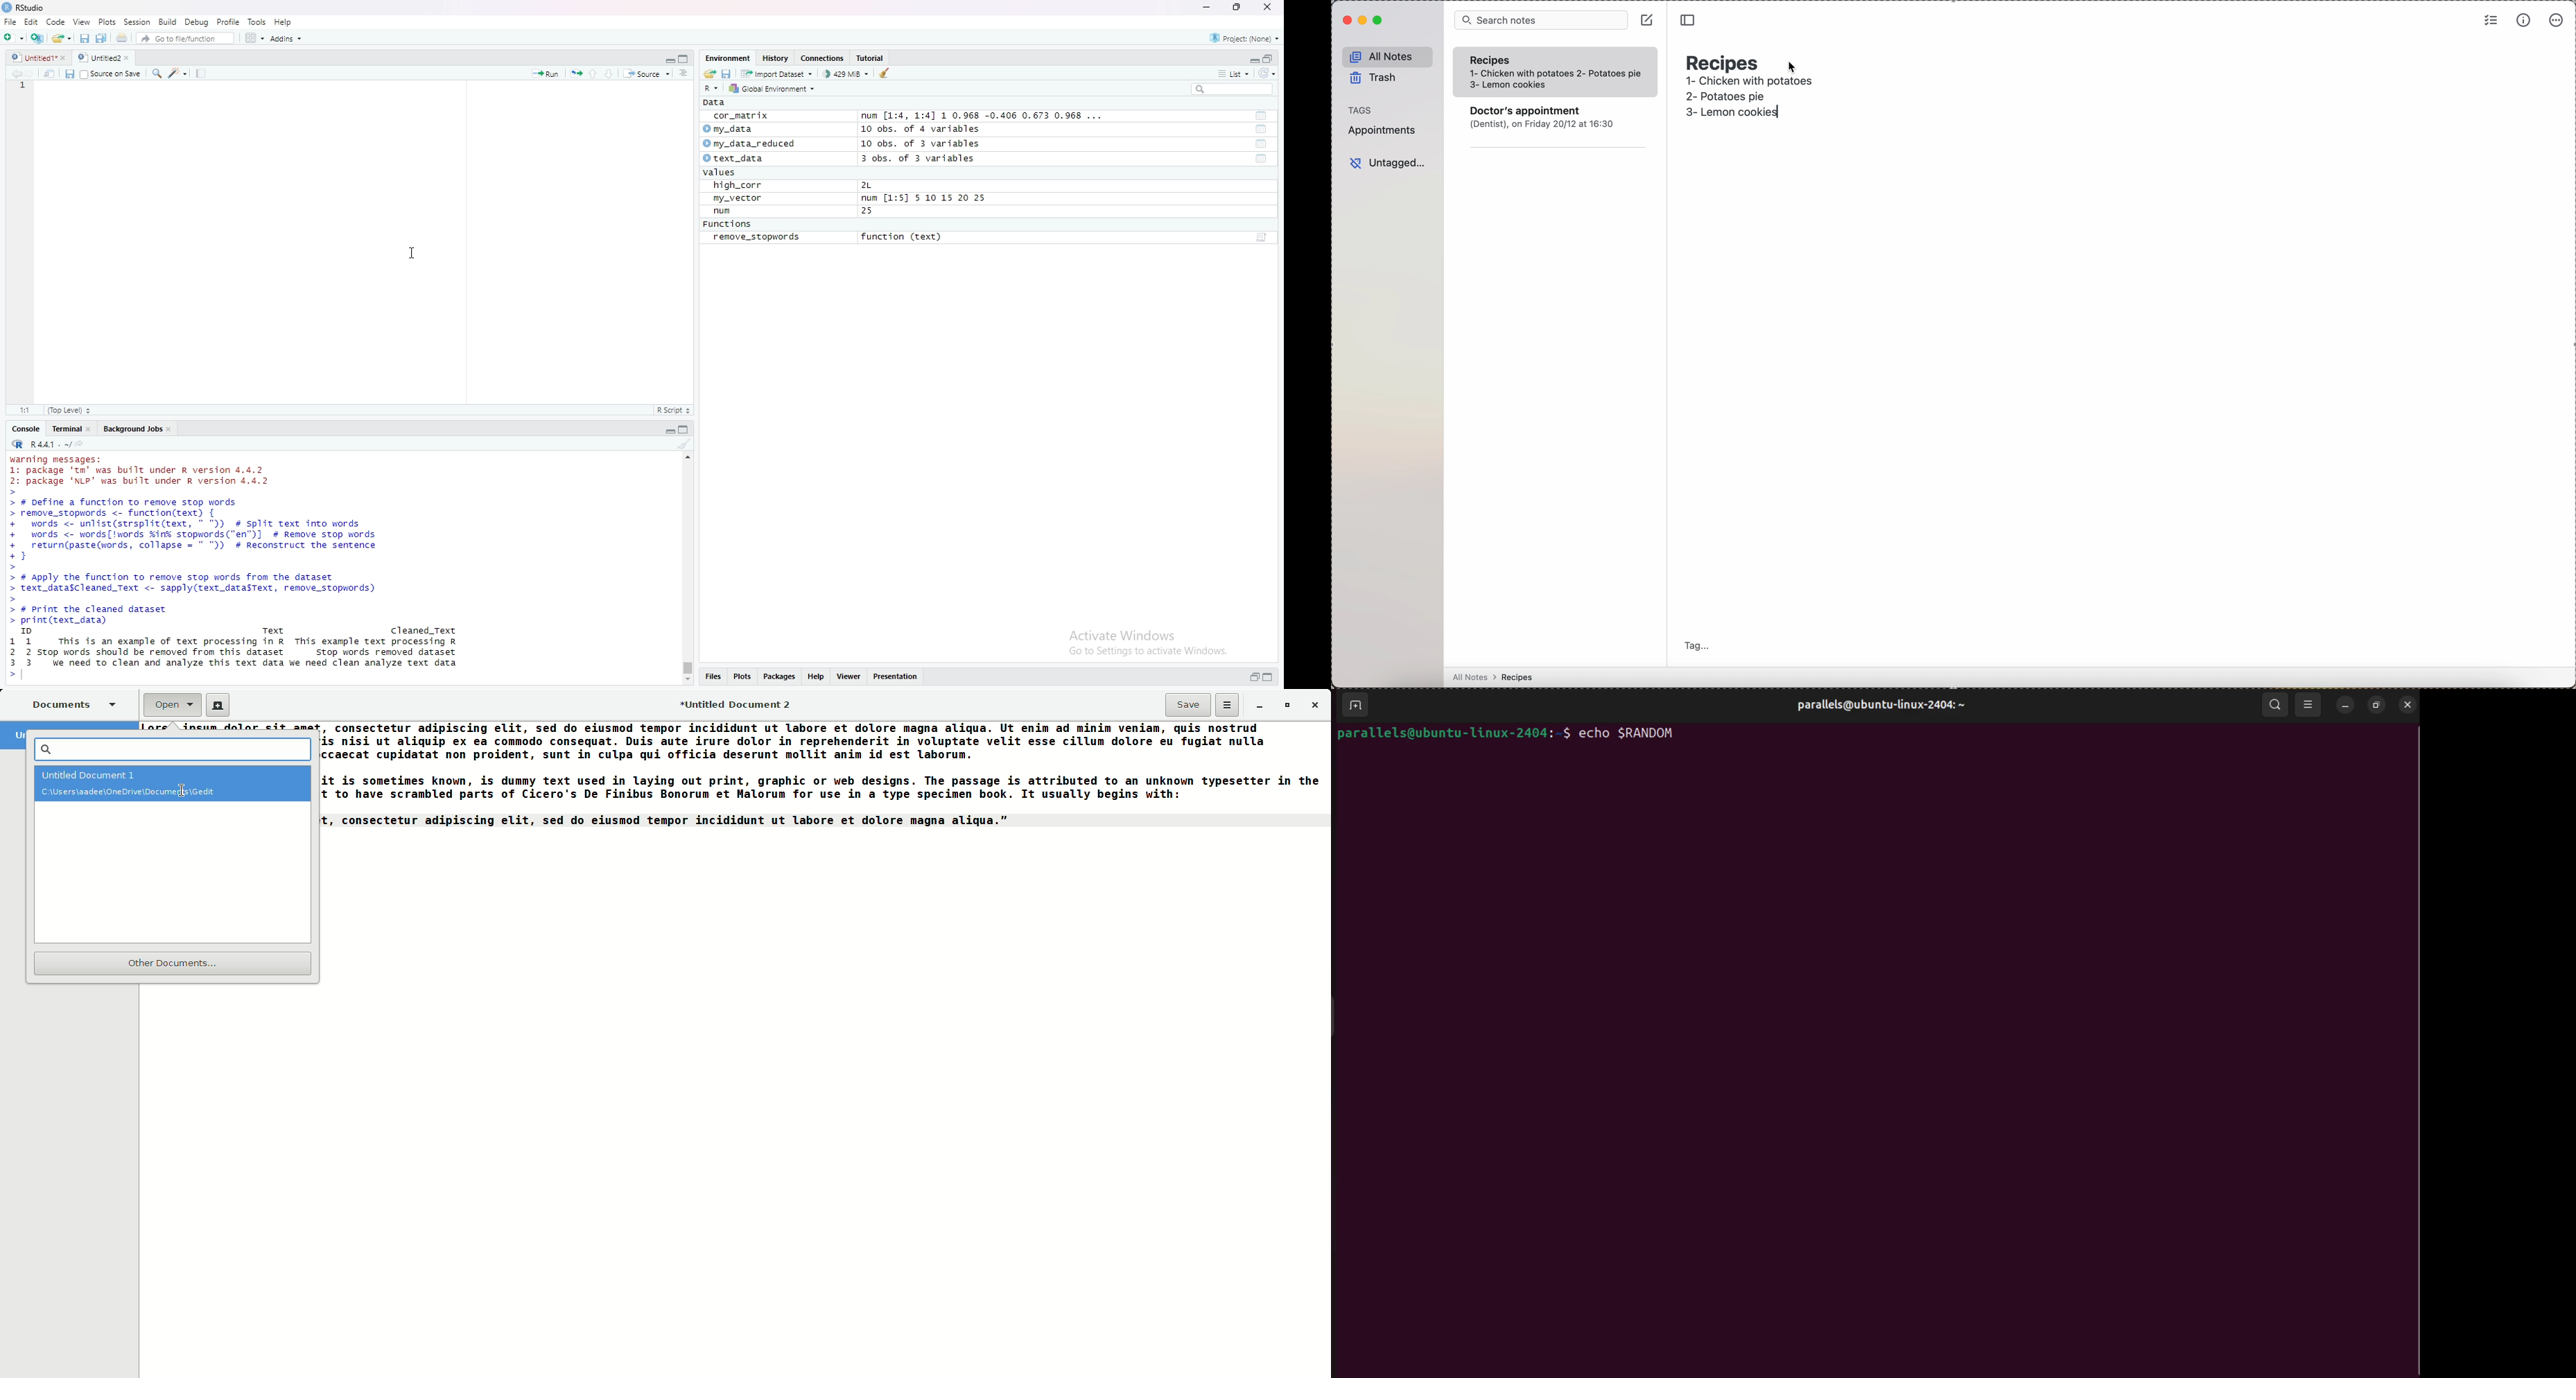 Image resolution: width=2576 pixels, height=1400 pixels. Describe the element at coordinates (112, 74) in the screenshot. I see `Source on Save` at that location.